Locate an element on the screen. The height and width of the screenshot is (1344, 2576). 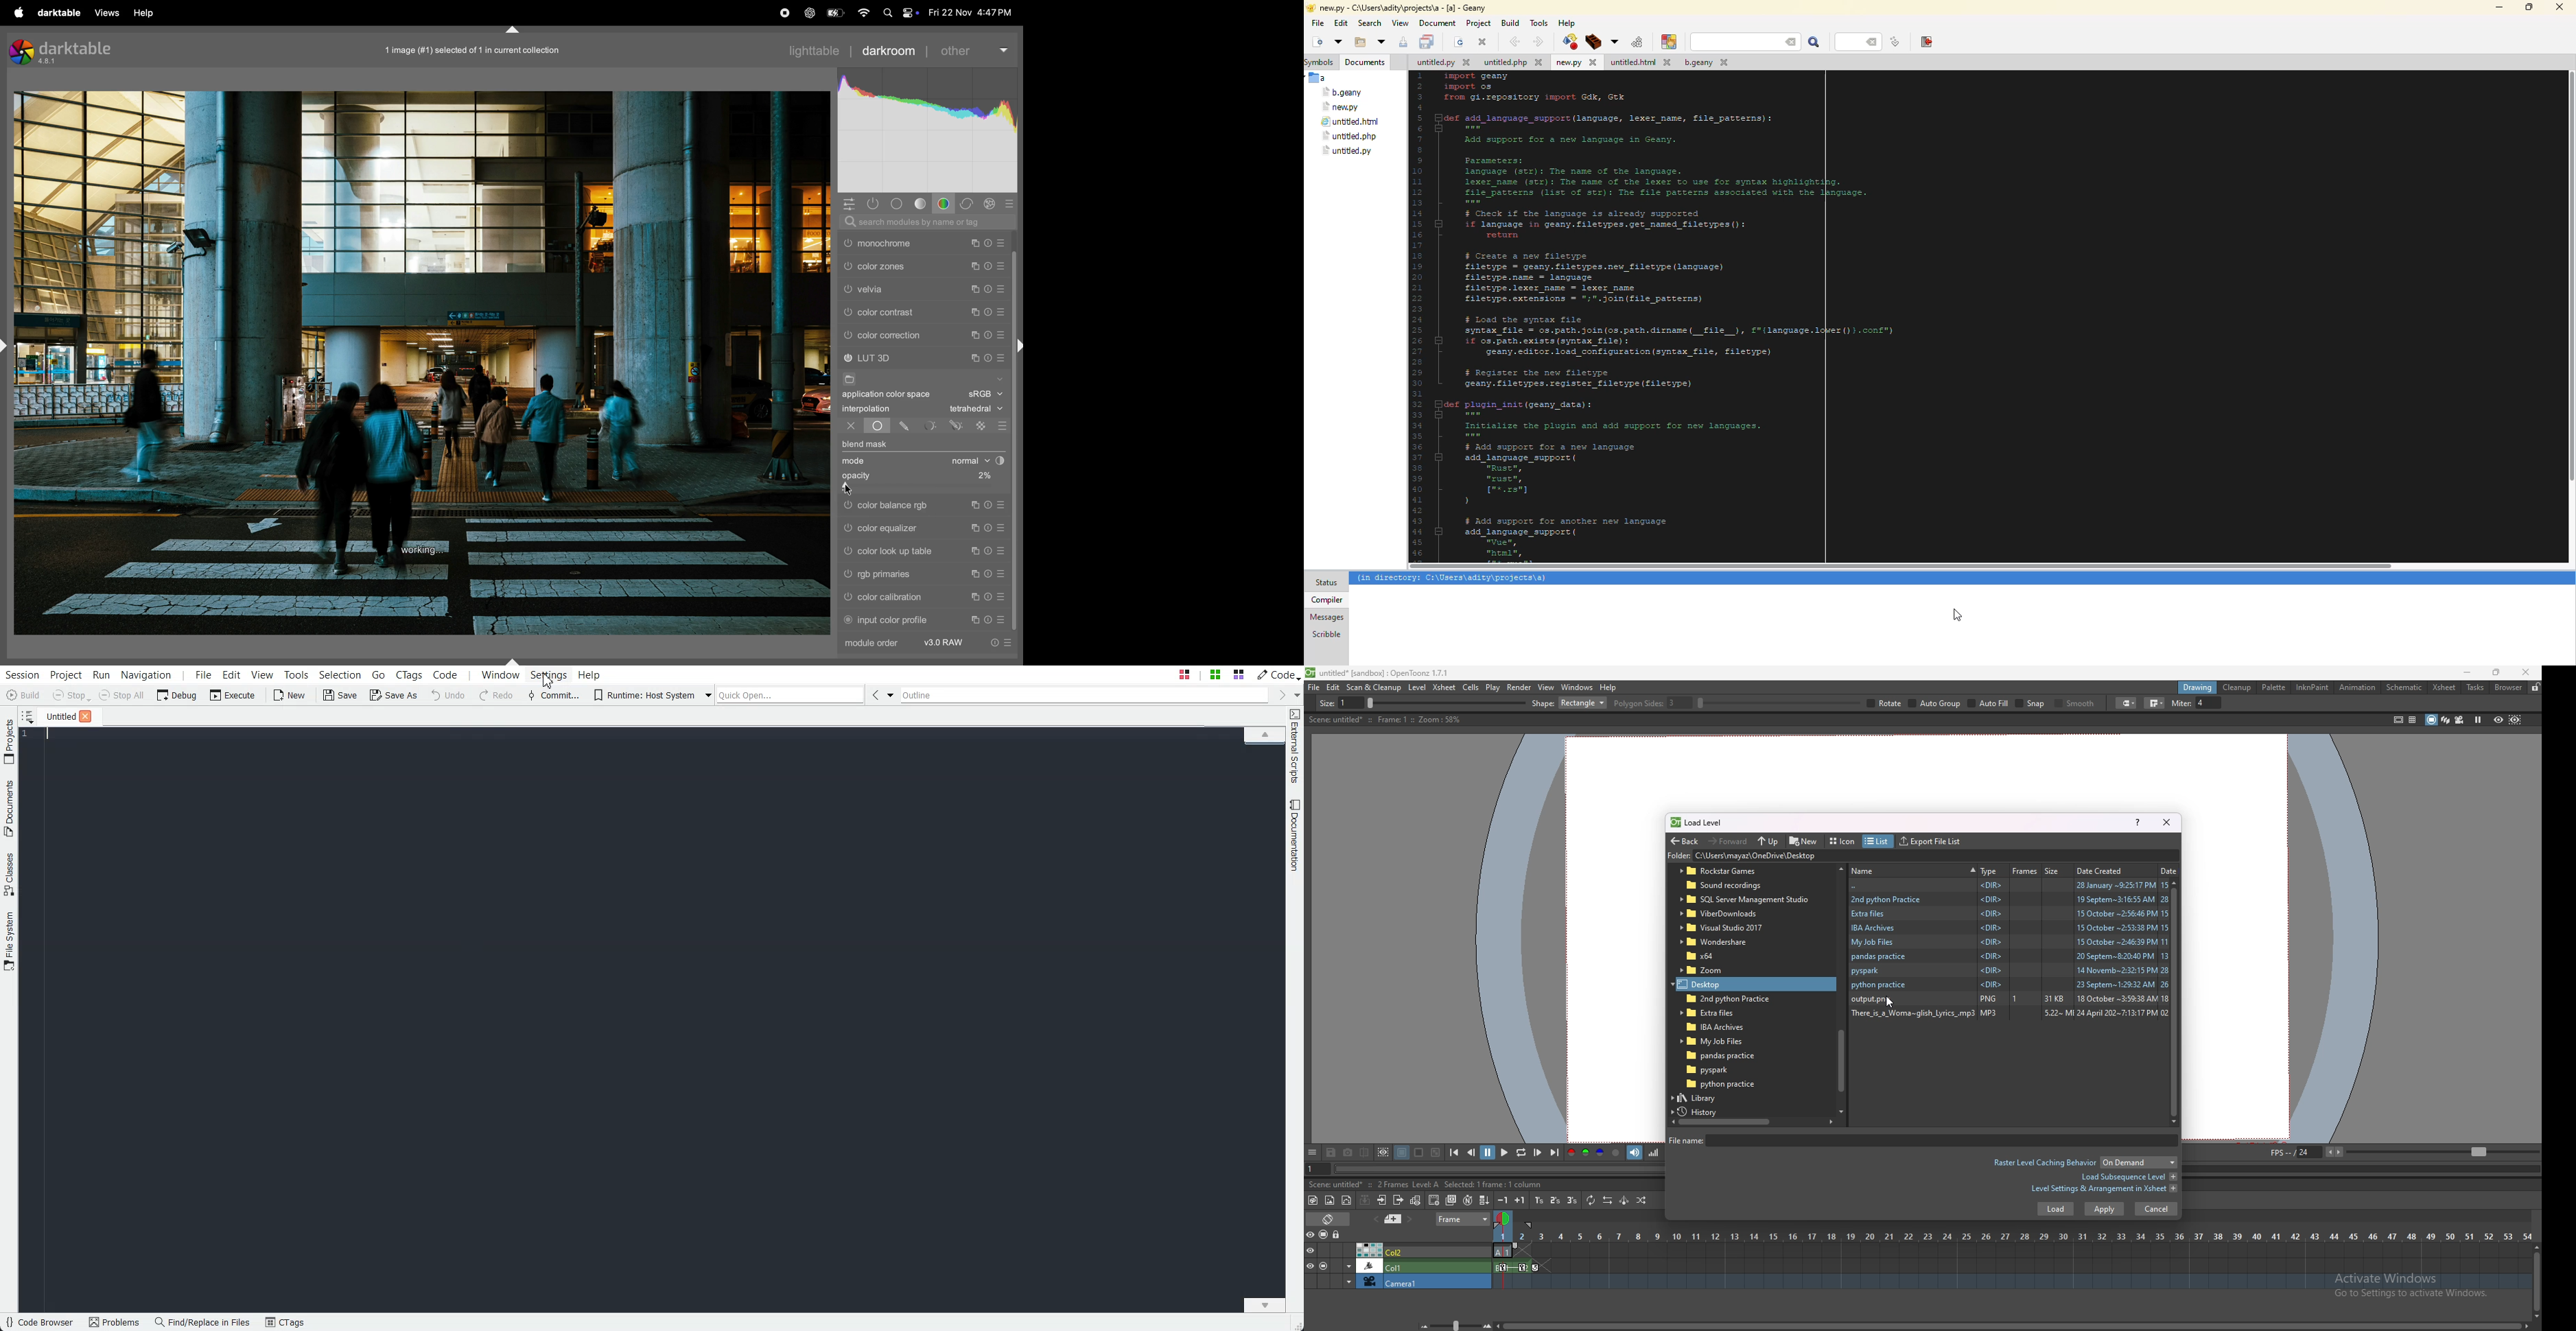
timeline is located at coordinates (2012, 1251).